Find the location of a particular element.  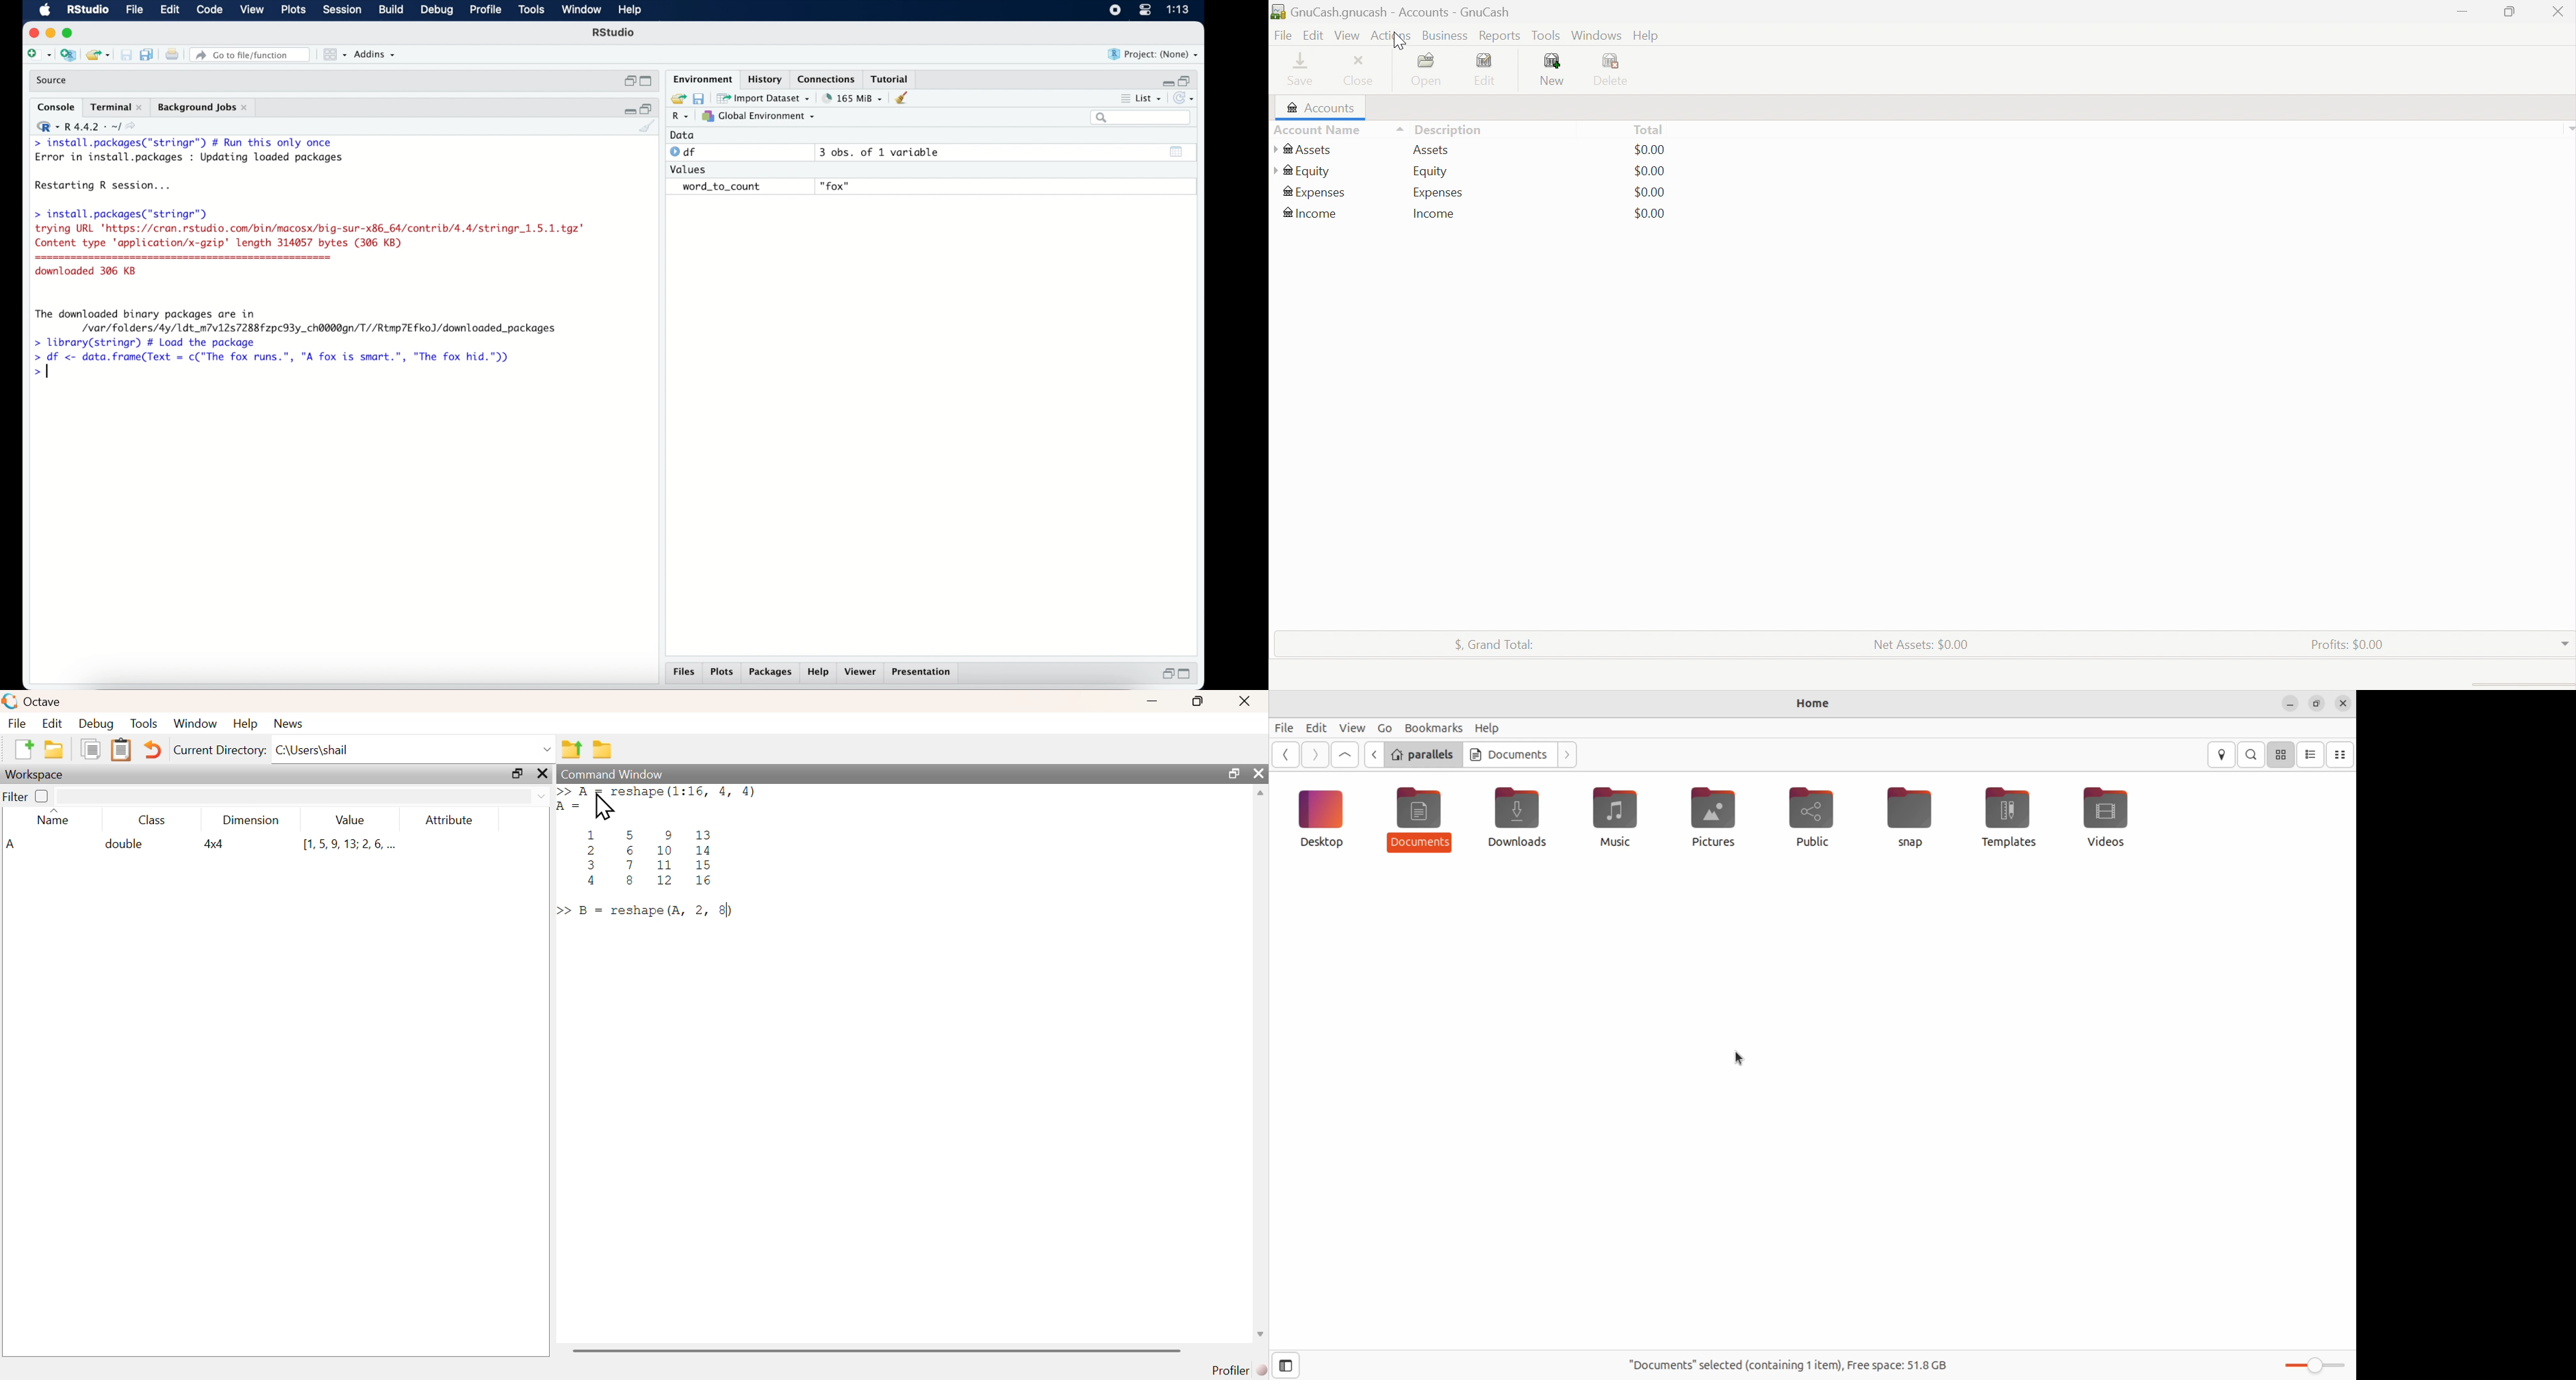

Minimize is located at coordinates (2464, 10).